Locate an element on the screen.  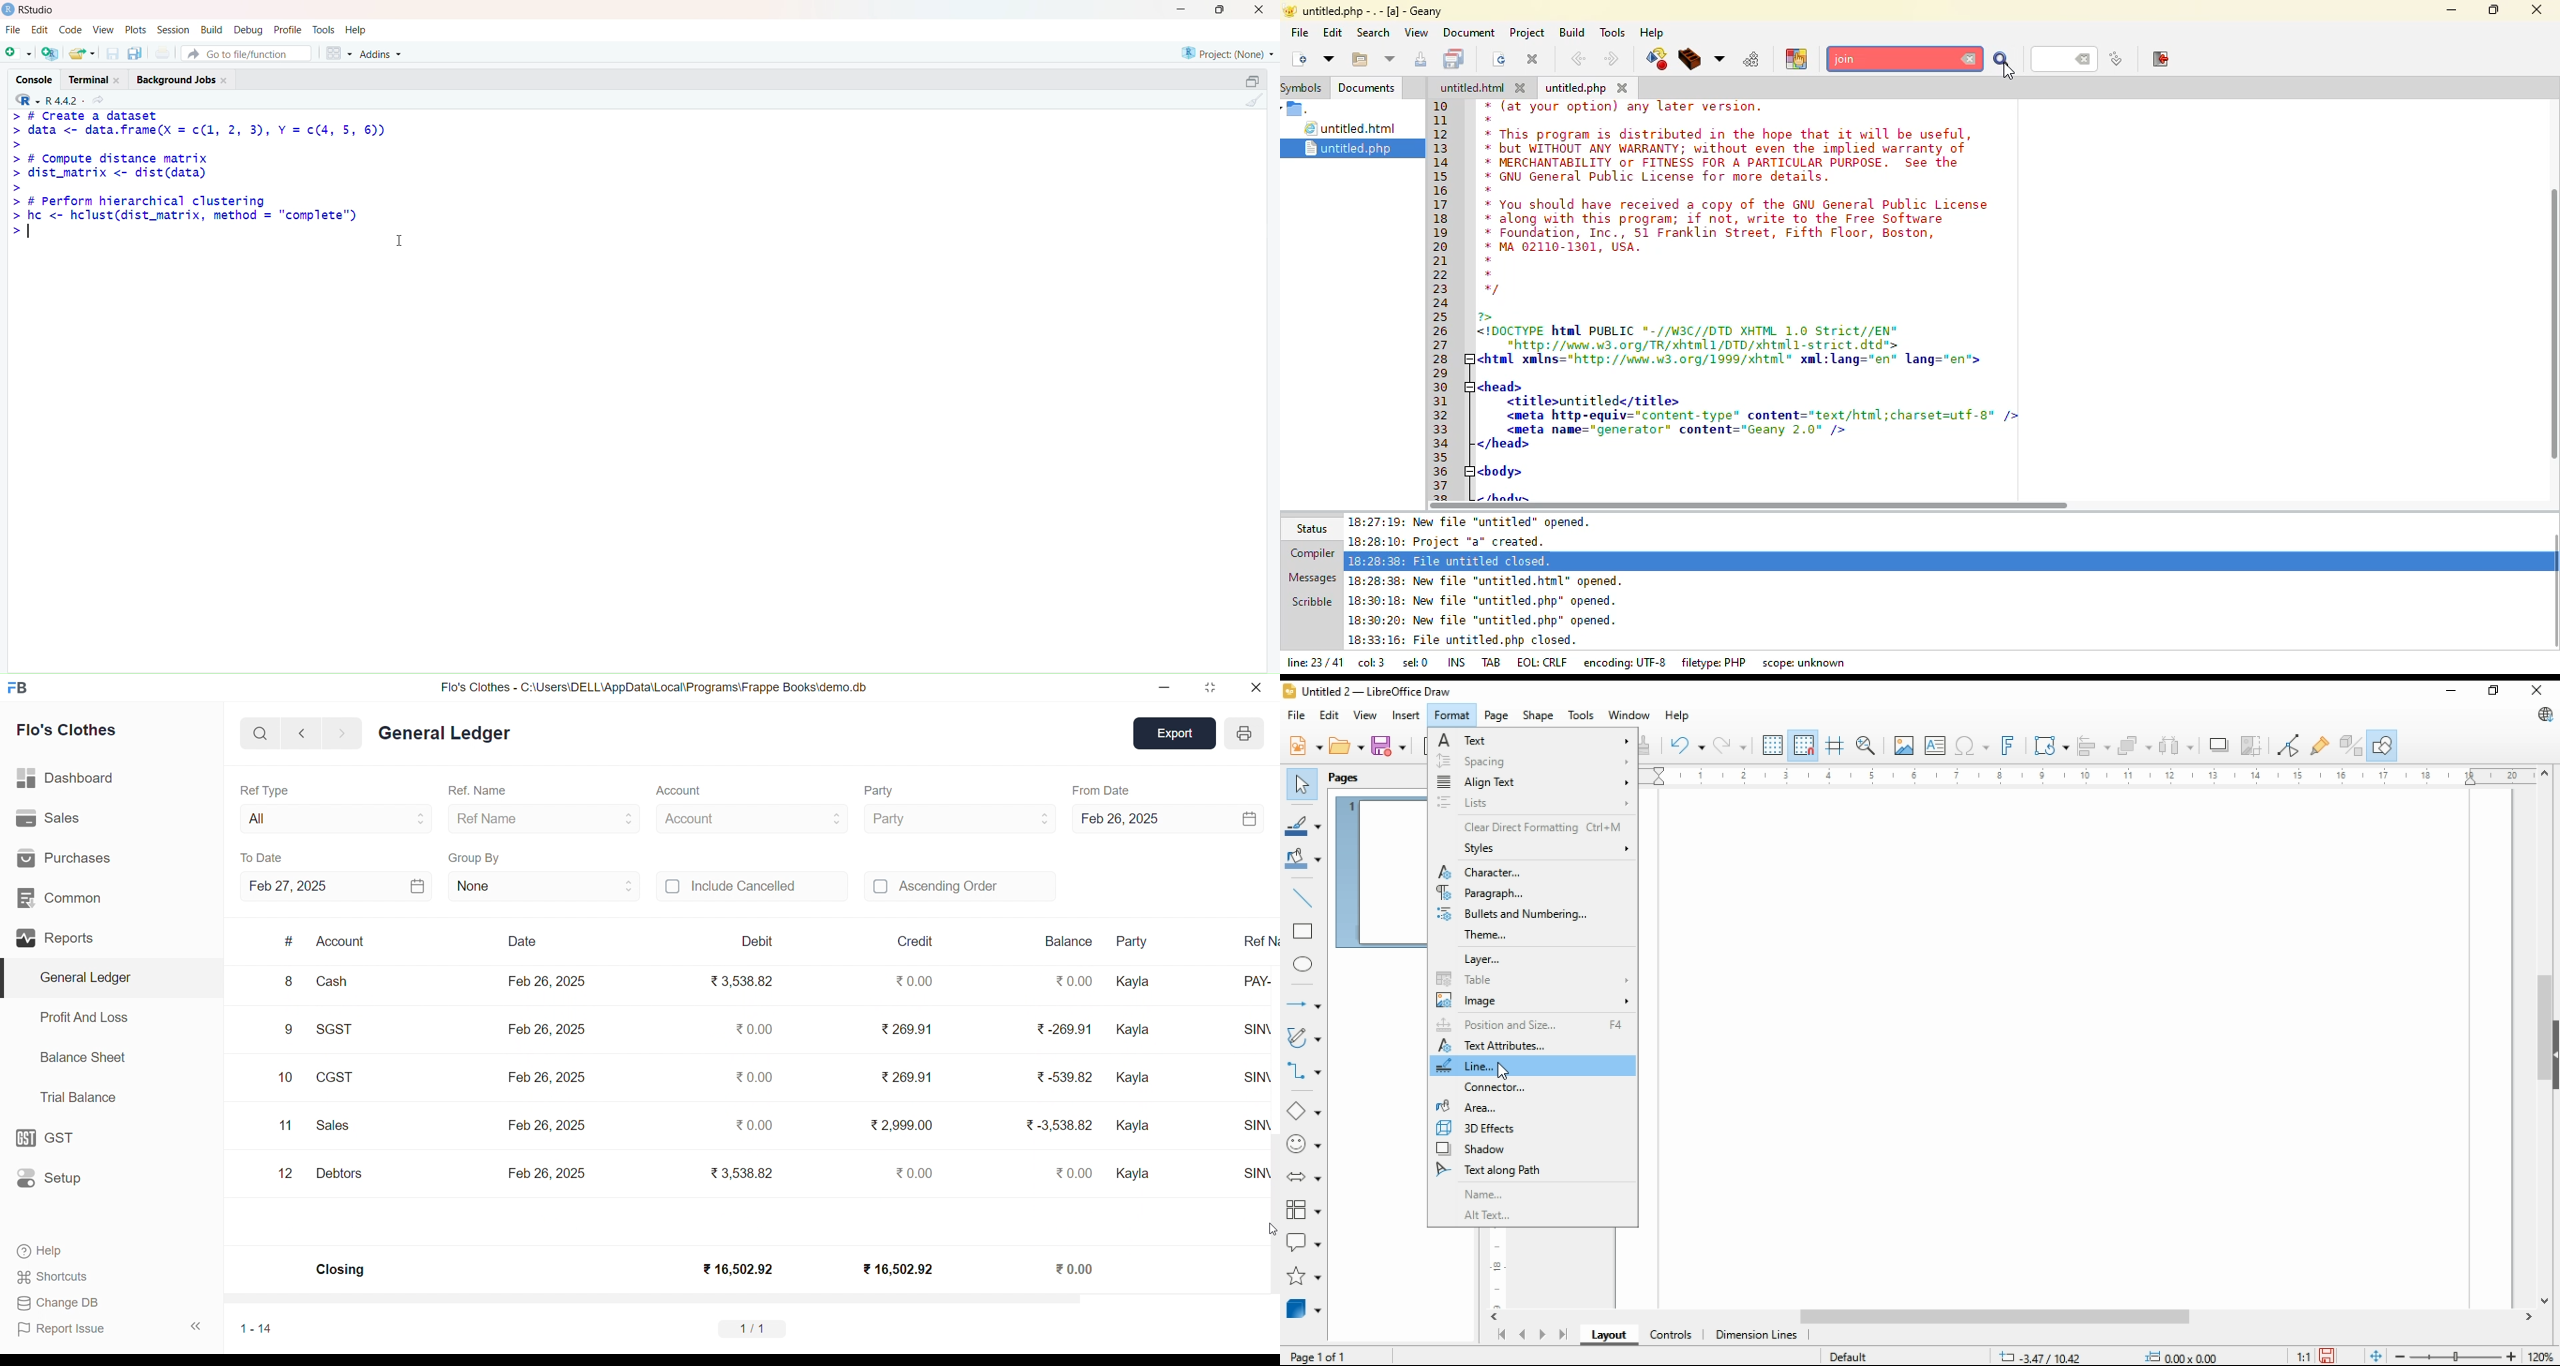
page 1 of 1 is located at coordinates (1320, 1356).